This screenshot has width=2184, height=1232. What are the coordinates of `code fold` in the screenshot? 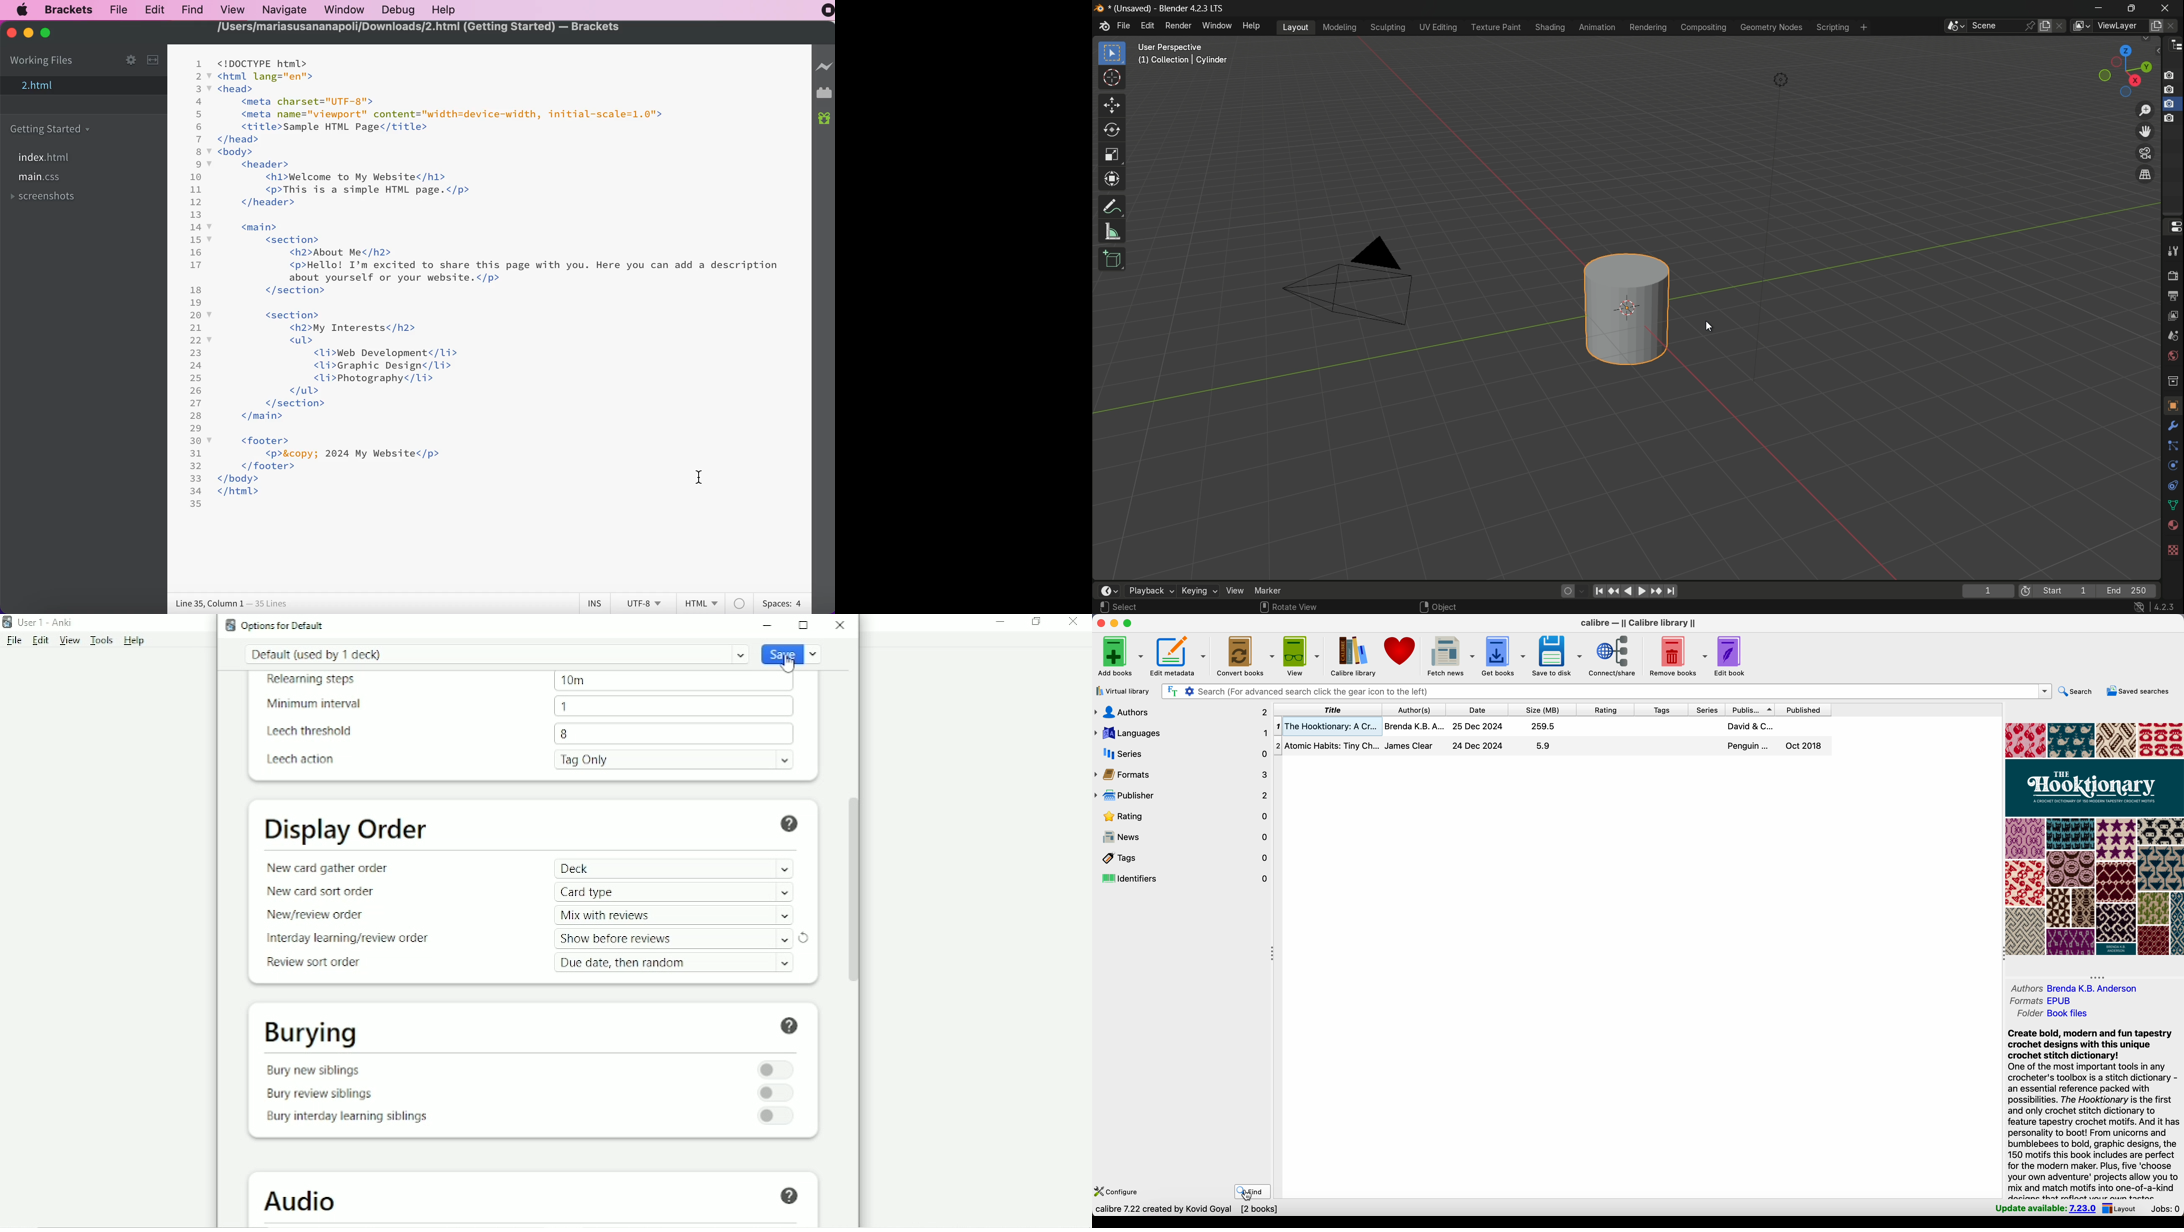 It's located at (211, 164).